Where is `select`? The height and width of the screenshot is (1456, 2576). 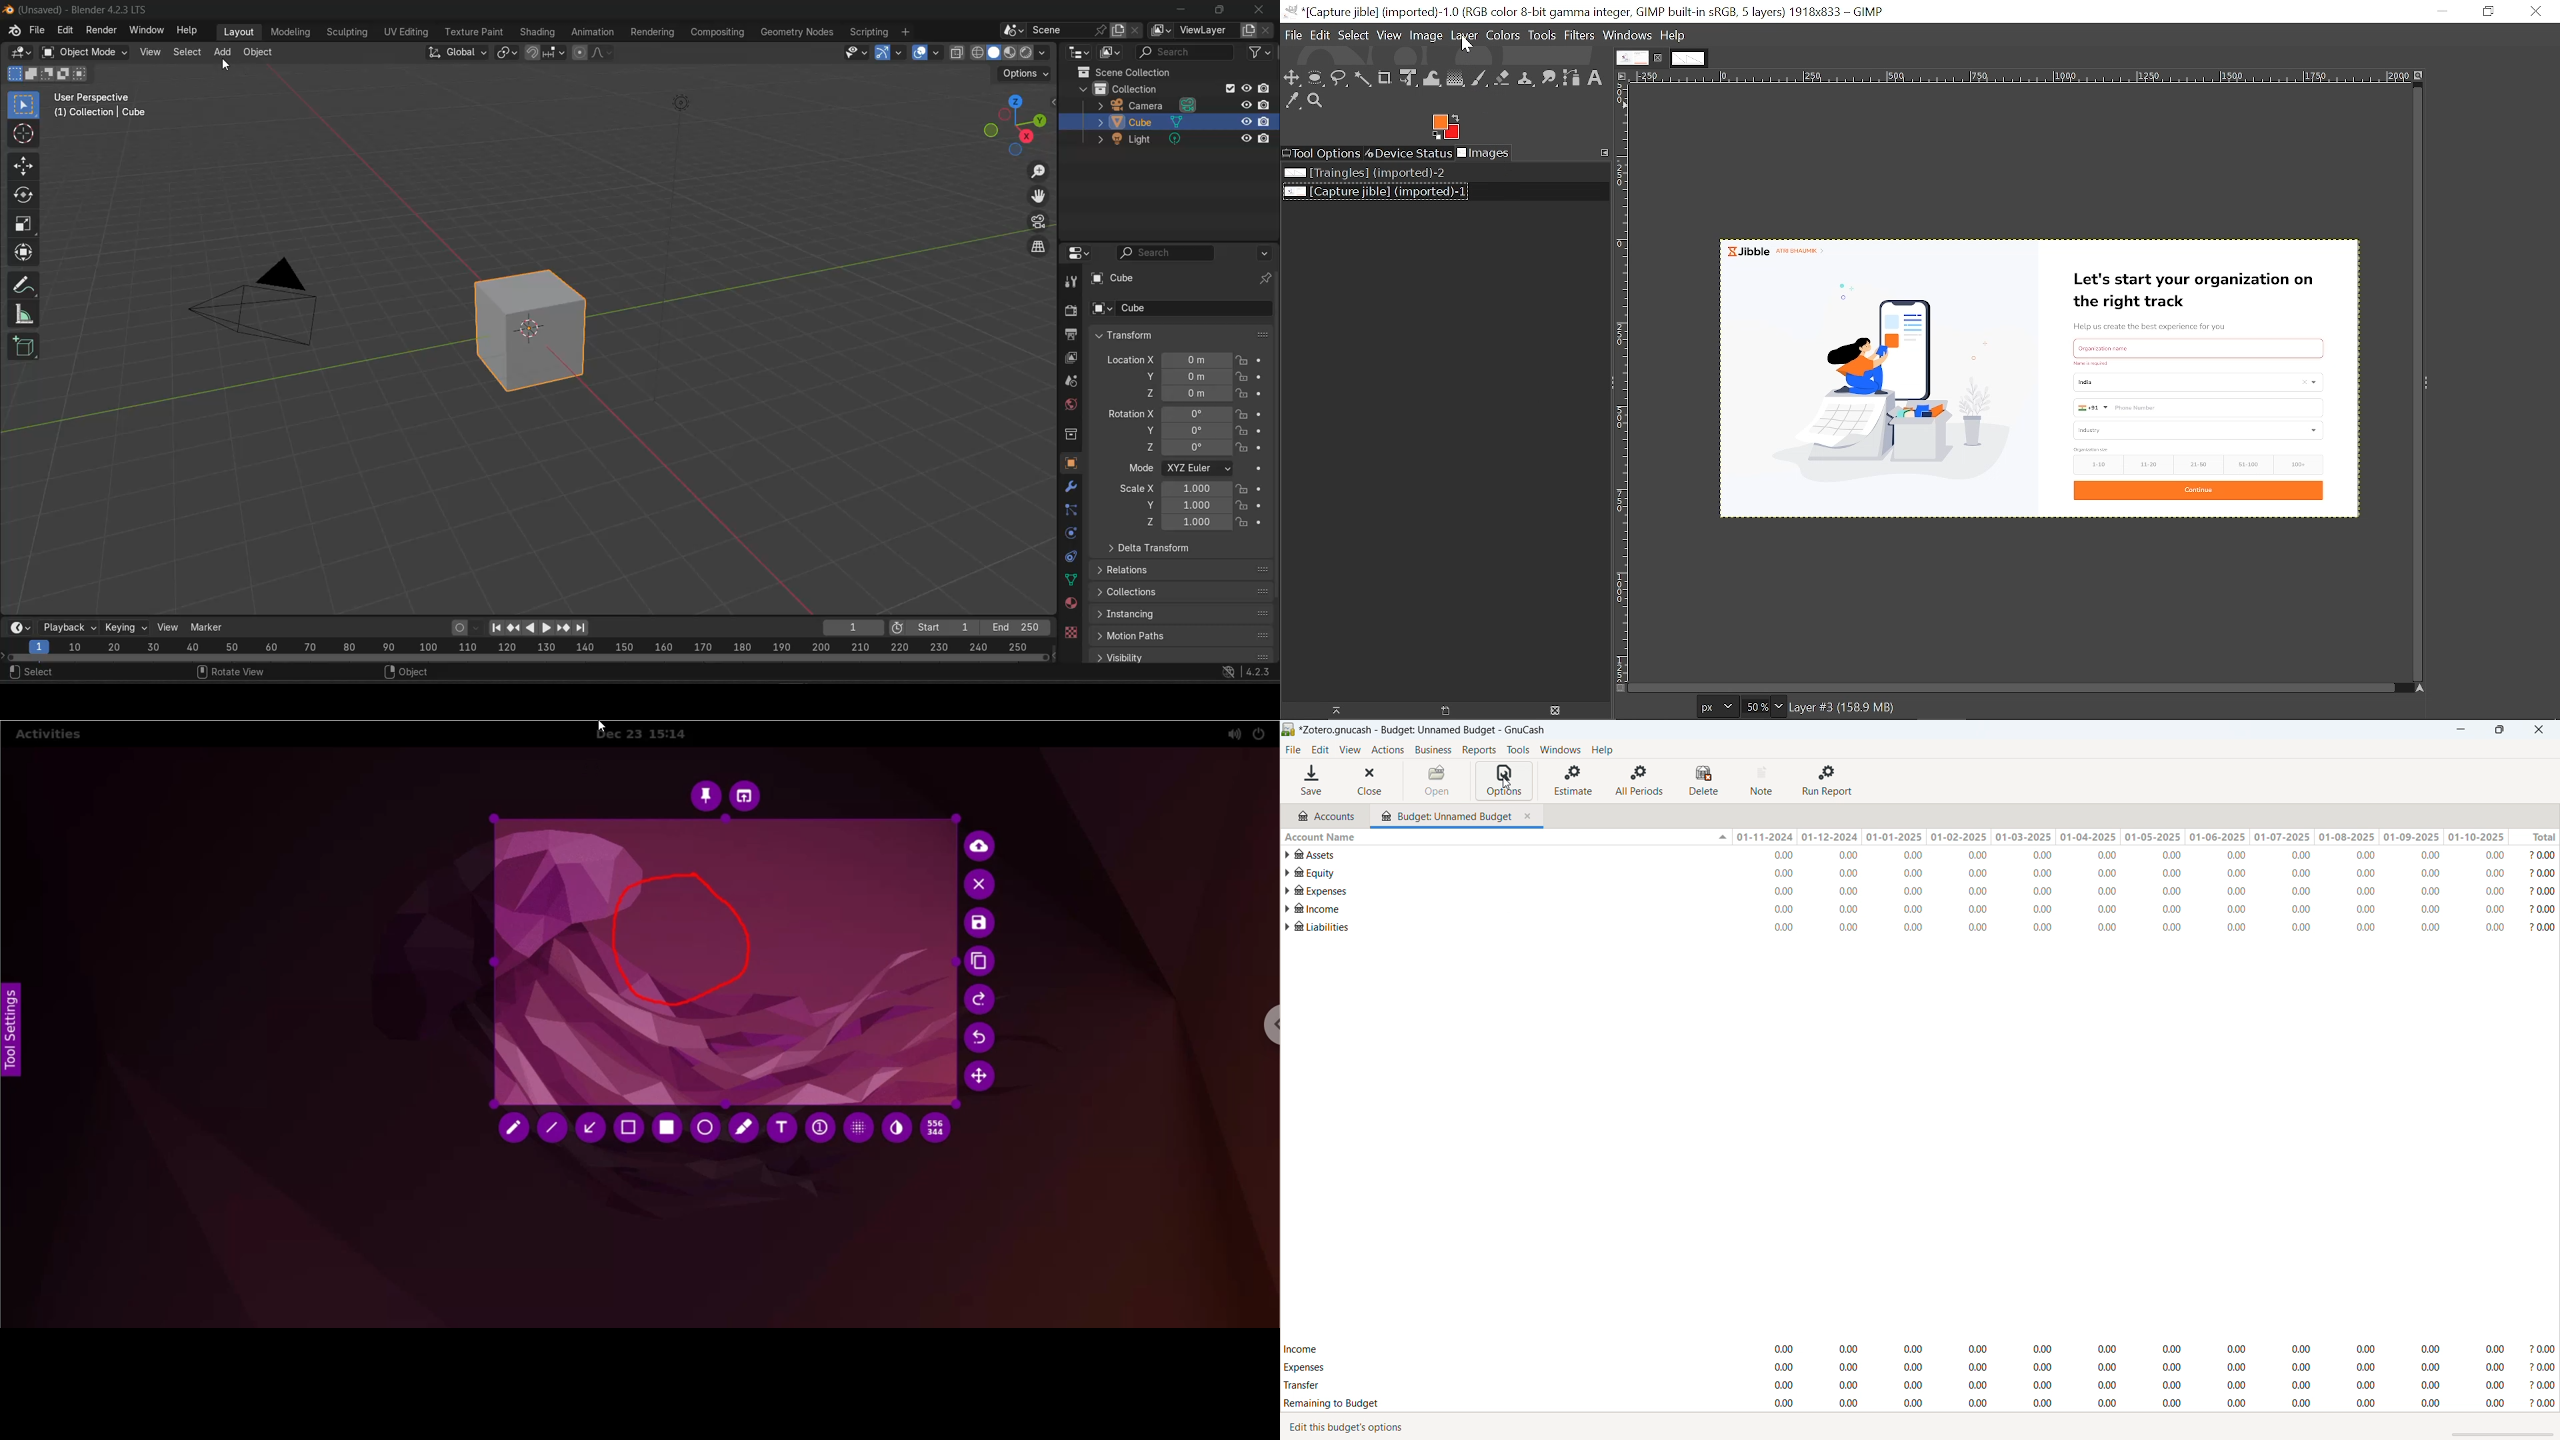 select is located at coordinates (188, 52).